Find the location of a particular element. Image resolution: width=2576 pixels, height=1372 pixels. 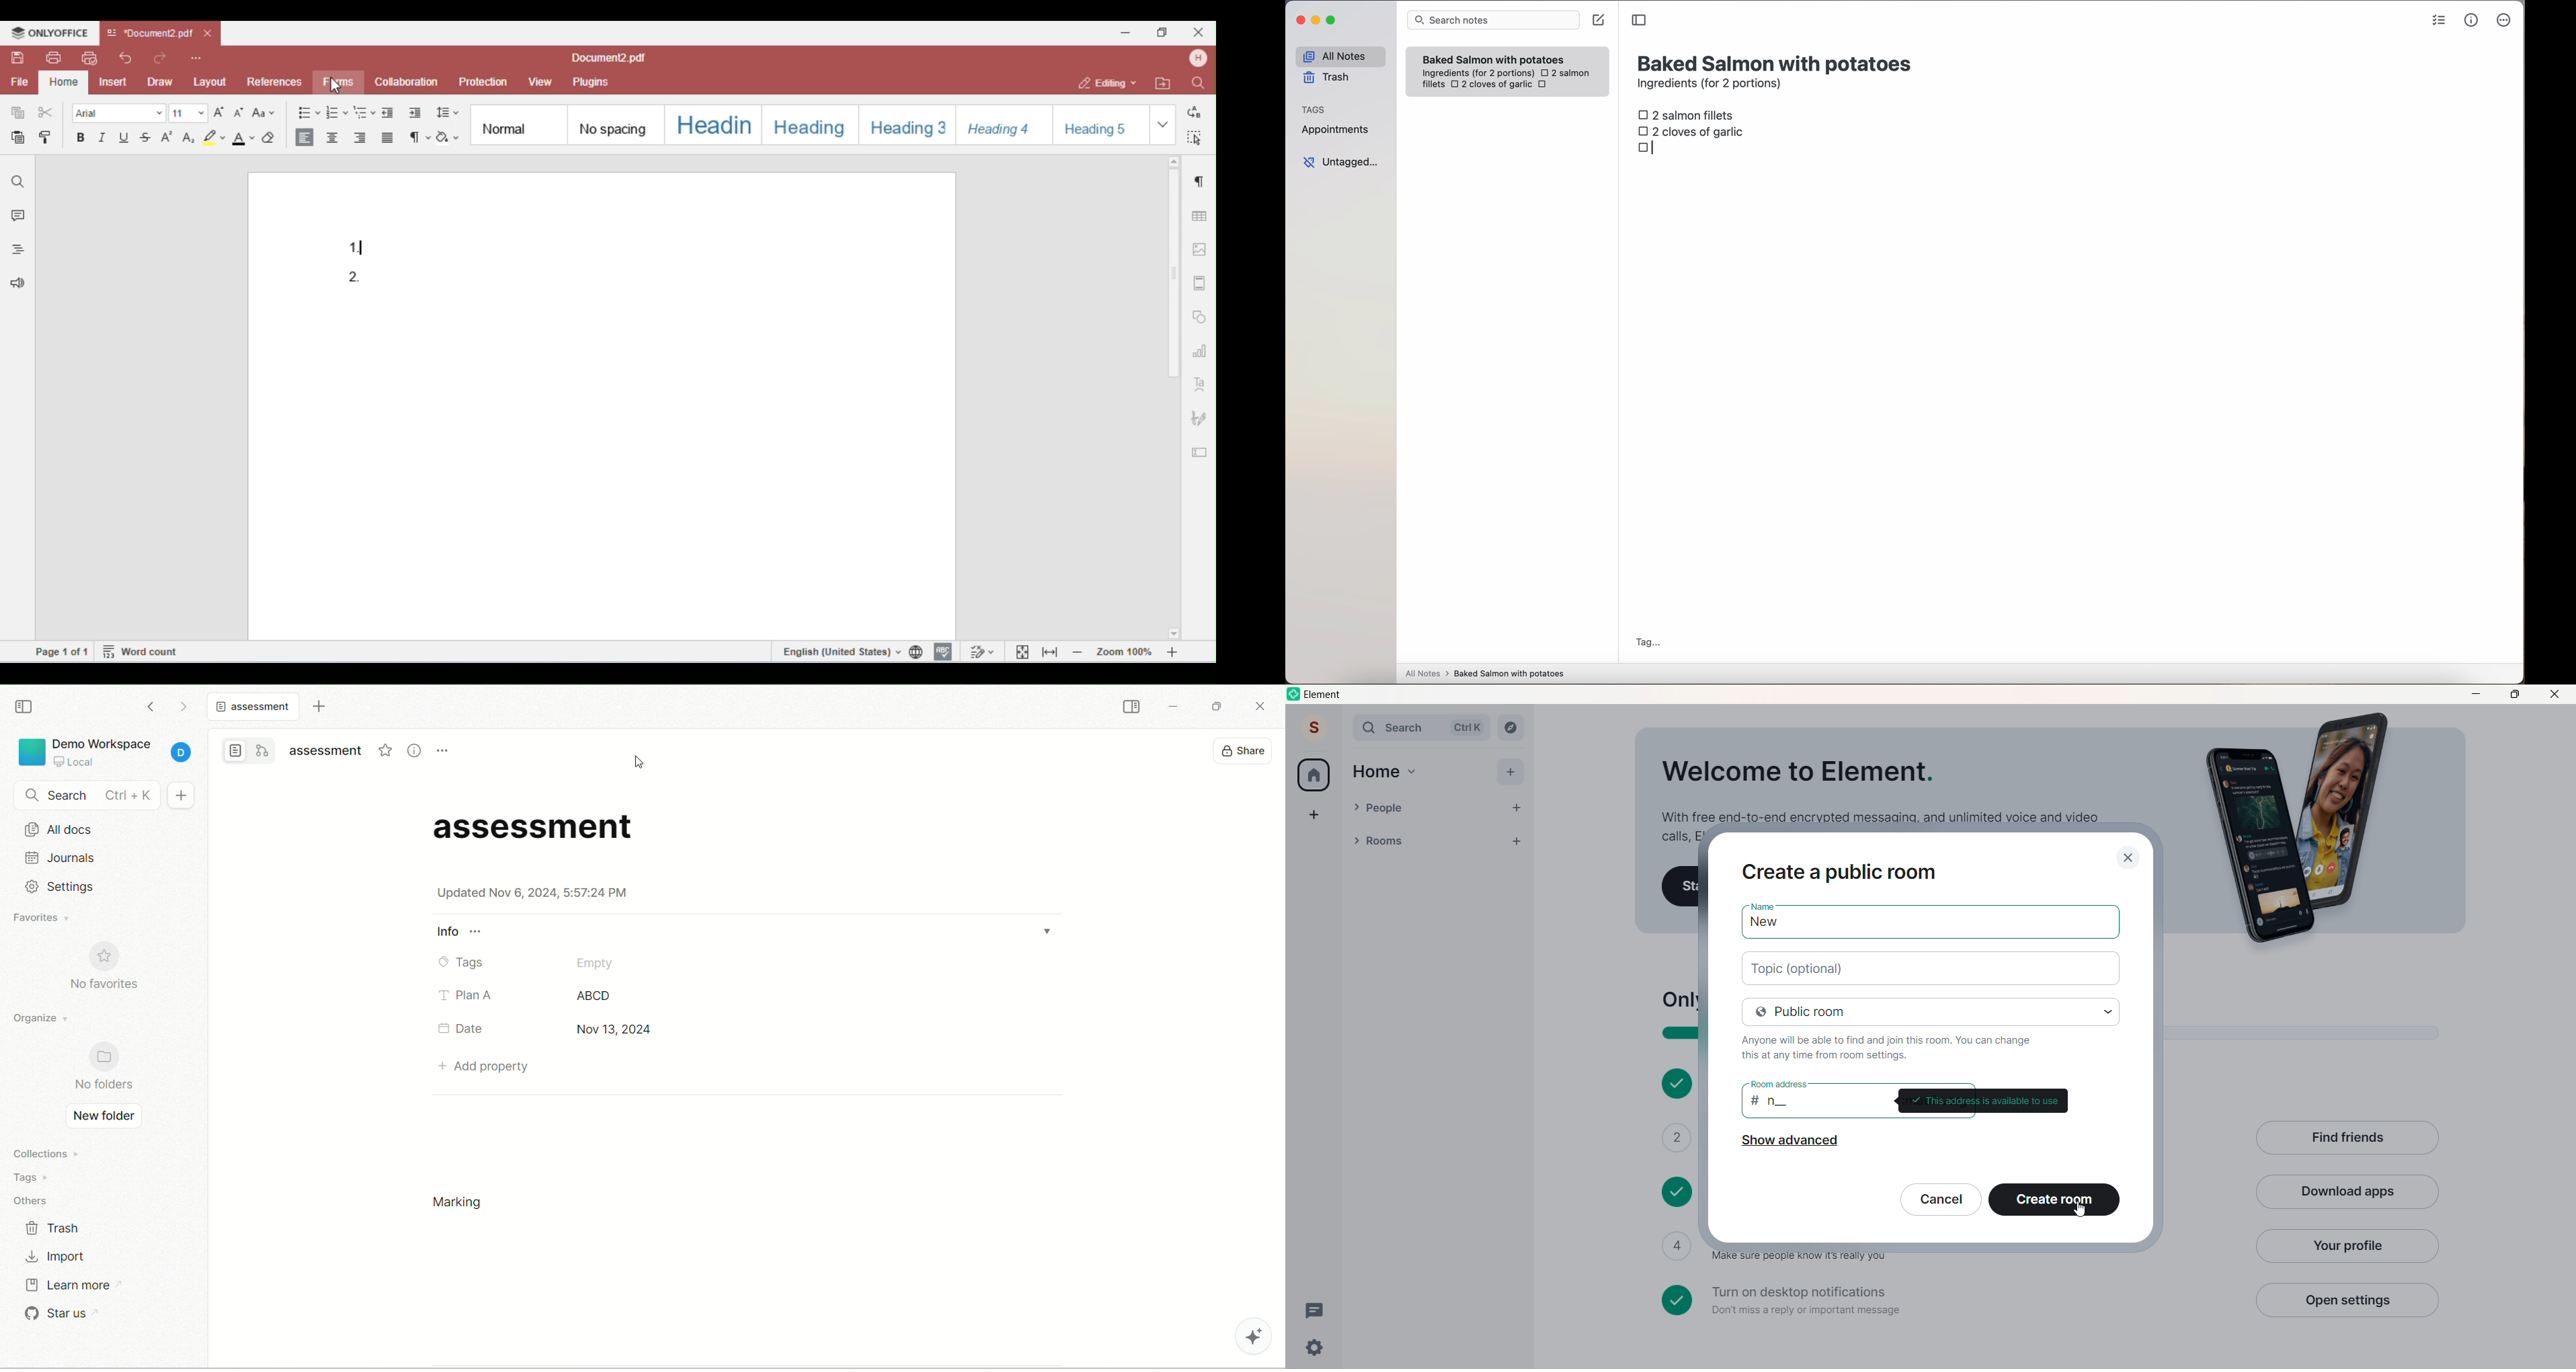

ingredientes (for 2 portions) is located at coordinates (1477, 74).